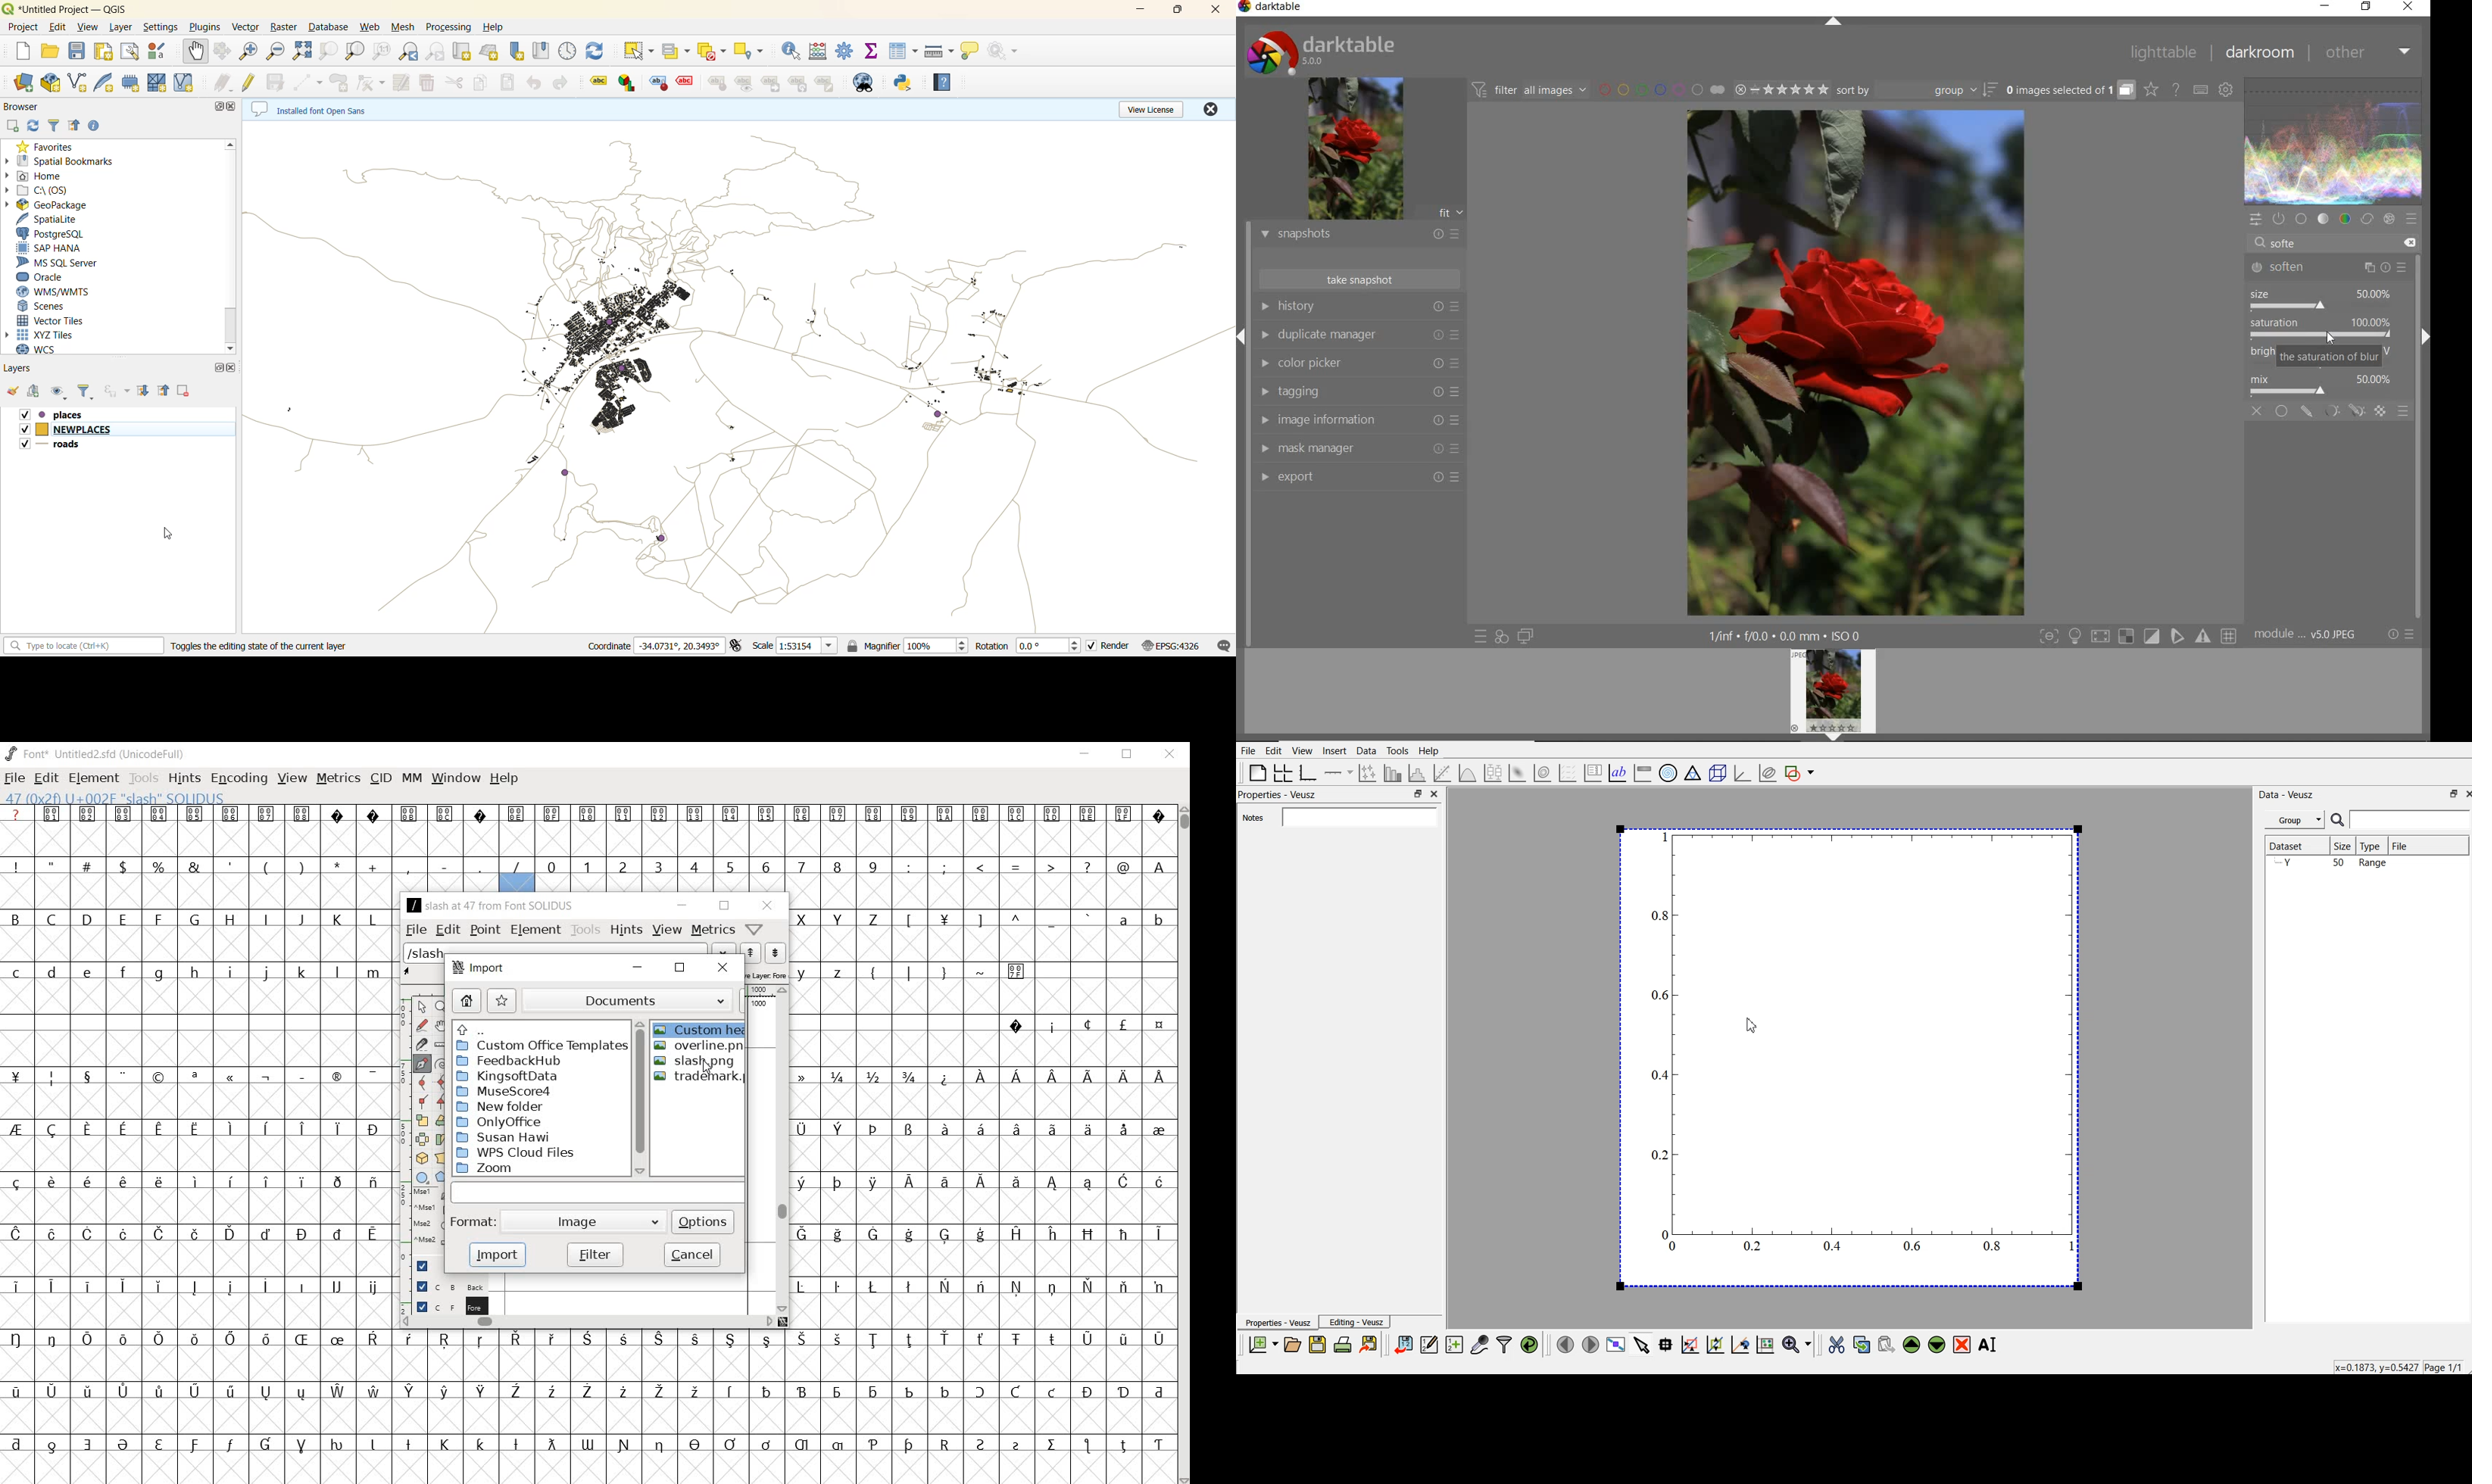 This screenshot has height=1484, width=2492. What do you see at coordinates (184, 779) in the screenshot?
I see `HINTS` at bounding box center [184, 779].